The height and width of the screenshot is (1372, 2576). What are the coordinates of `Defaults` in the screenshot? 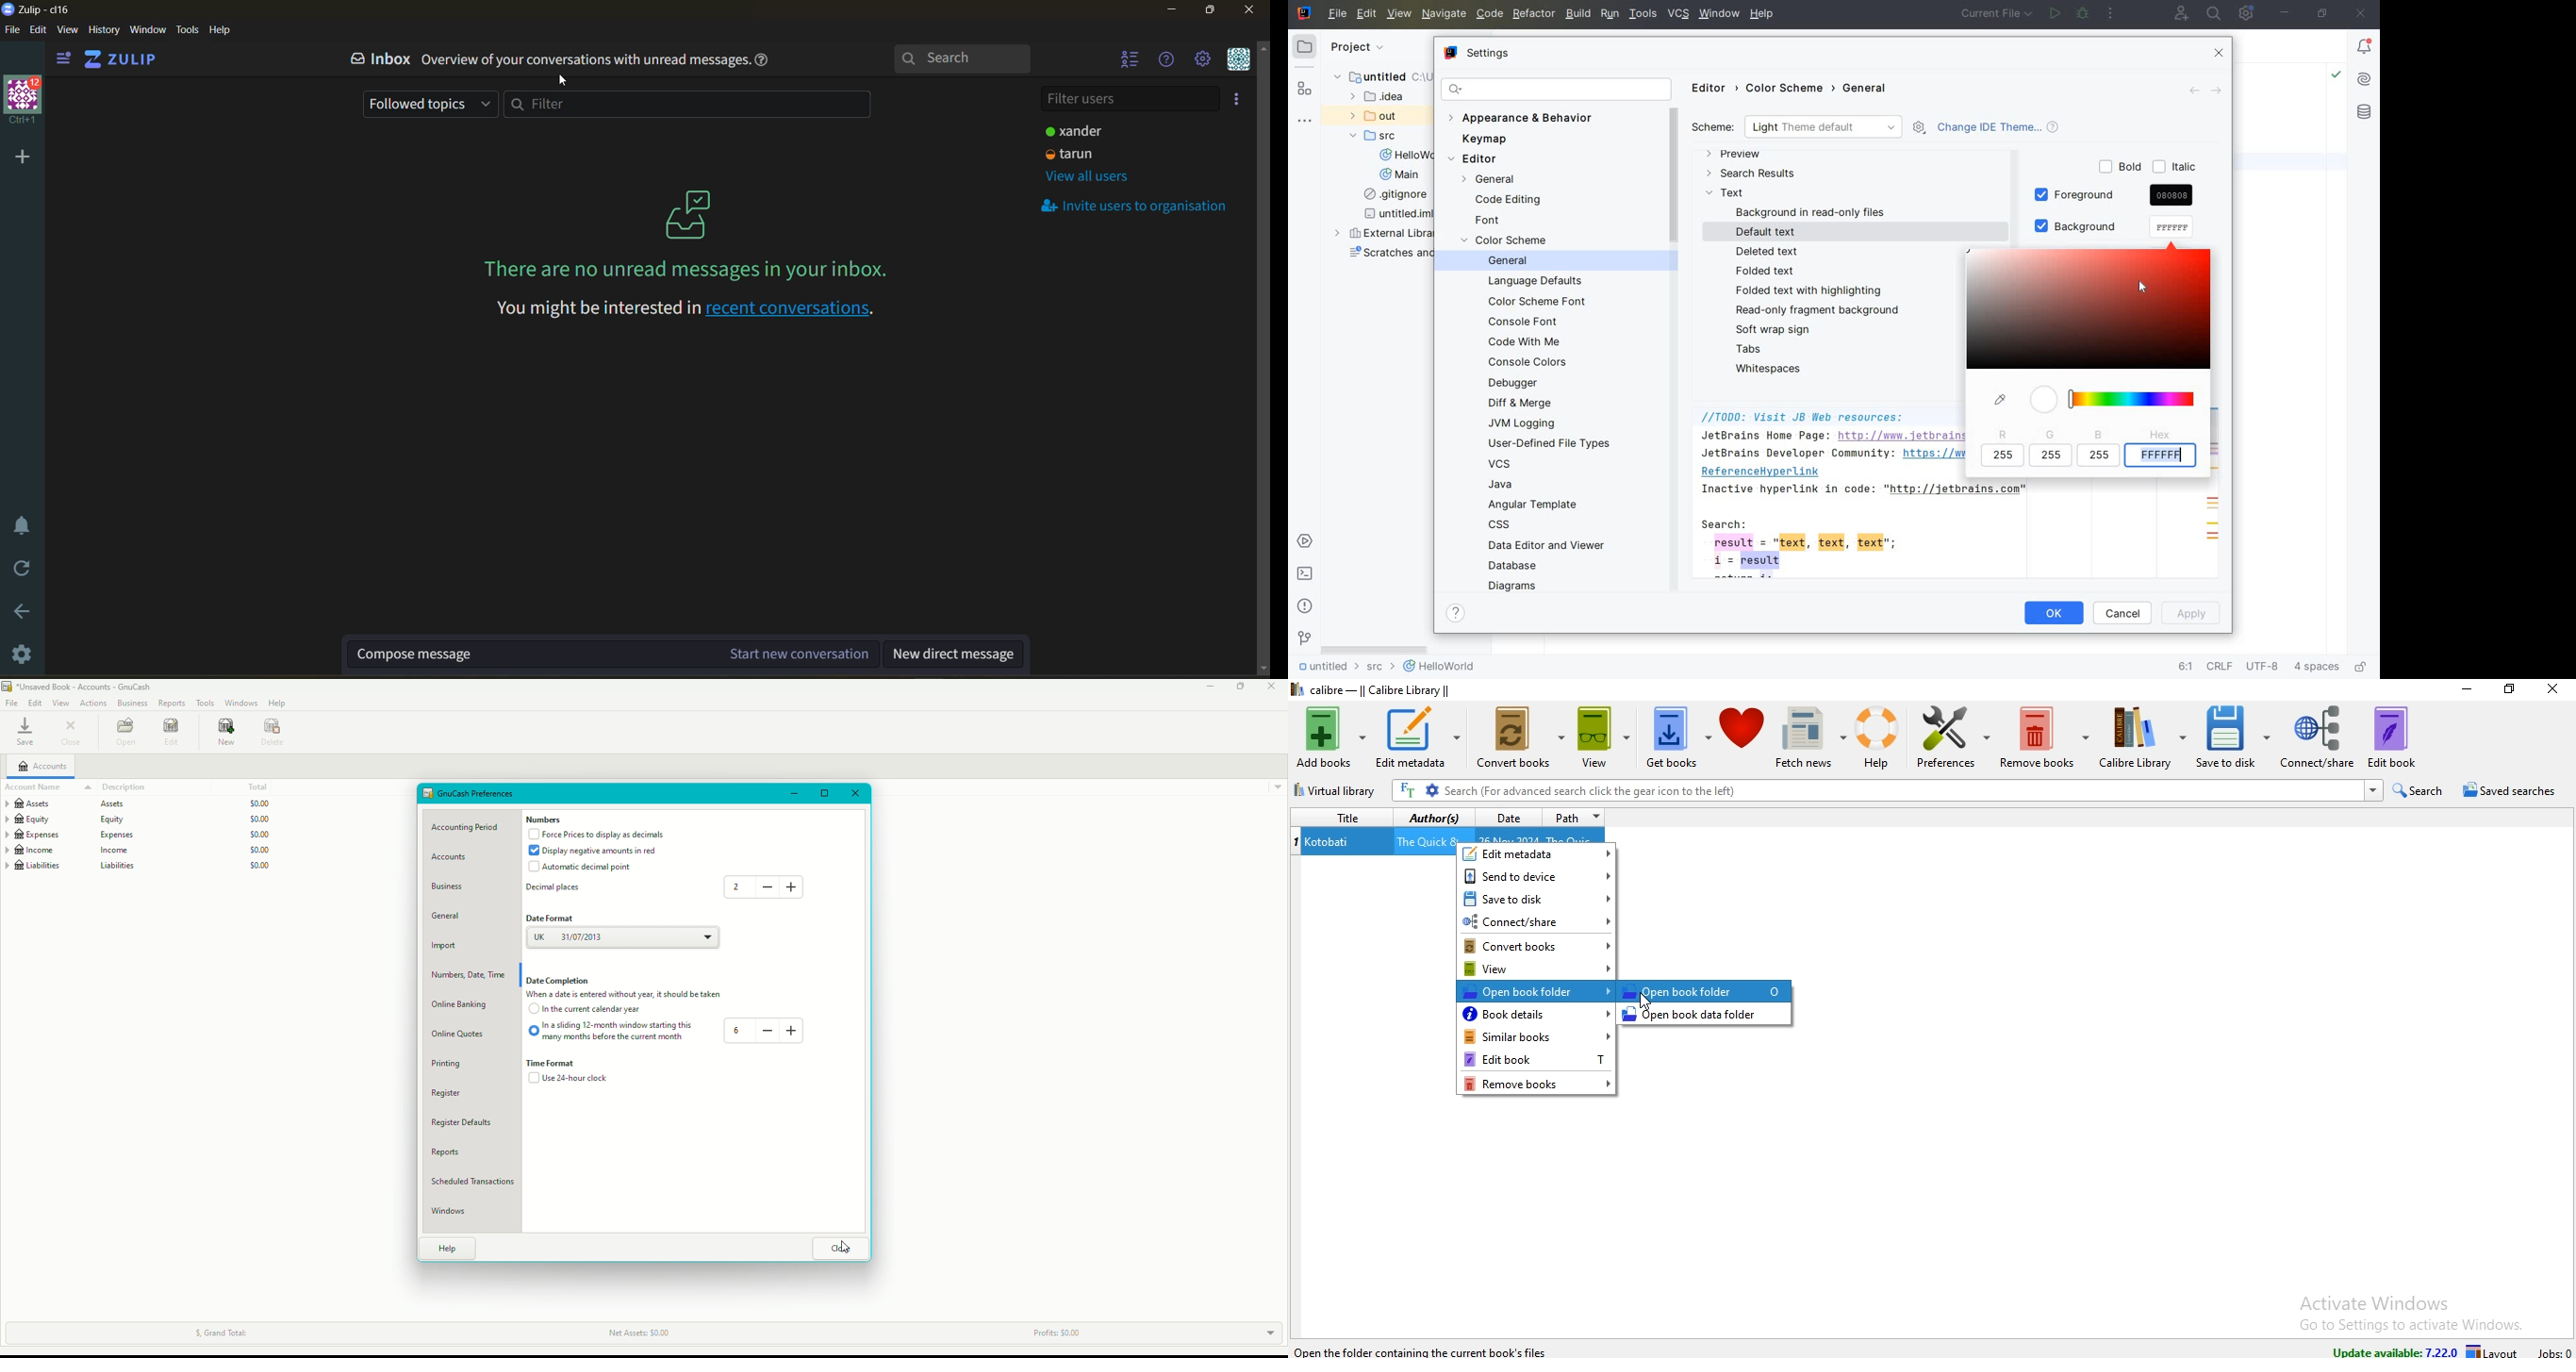 It's located at (471, 1122).